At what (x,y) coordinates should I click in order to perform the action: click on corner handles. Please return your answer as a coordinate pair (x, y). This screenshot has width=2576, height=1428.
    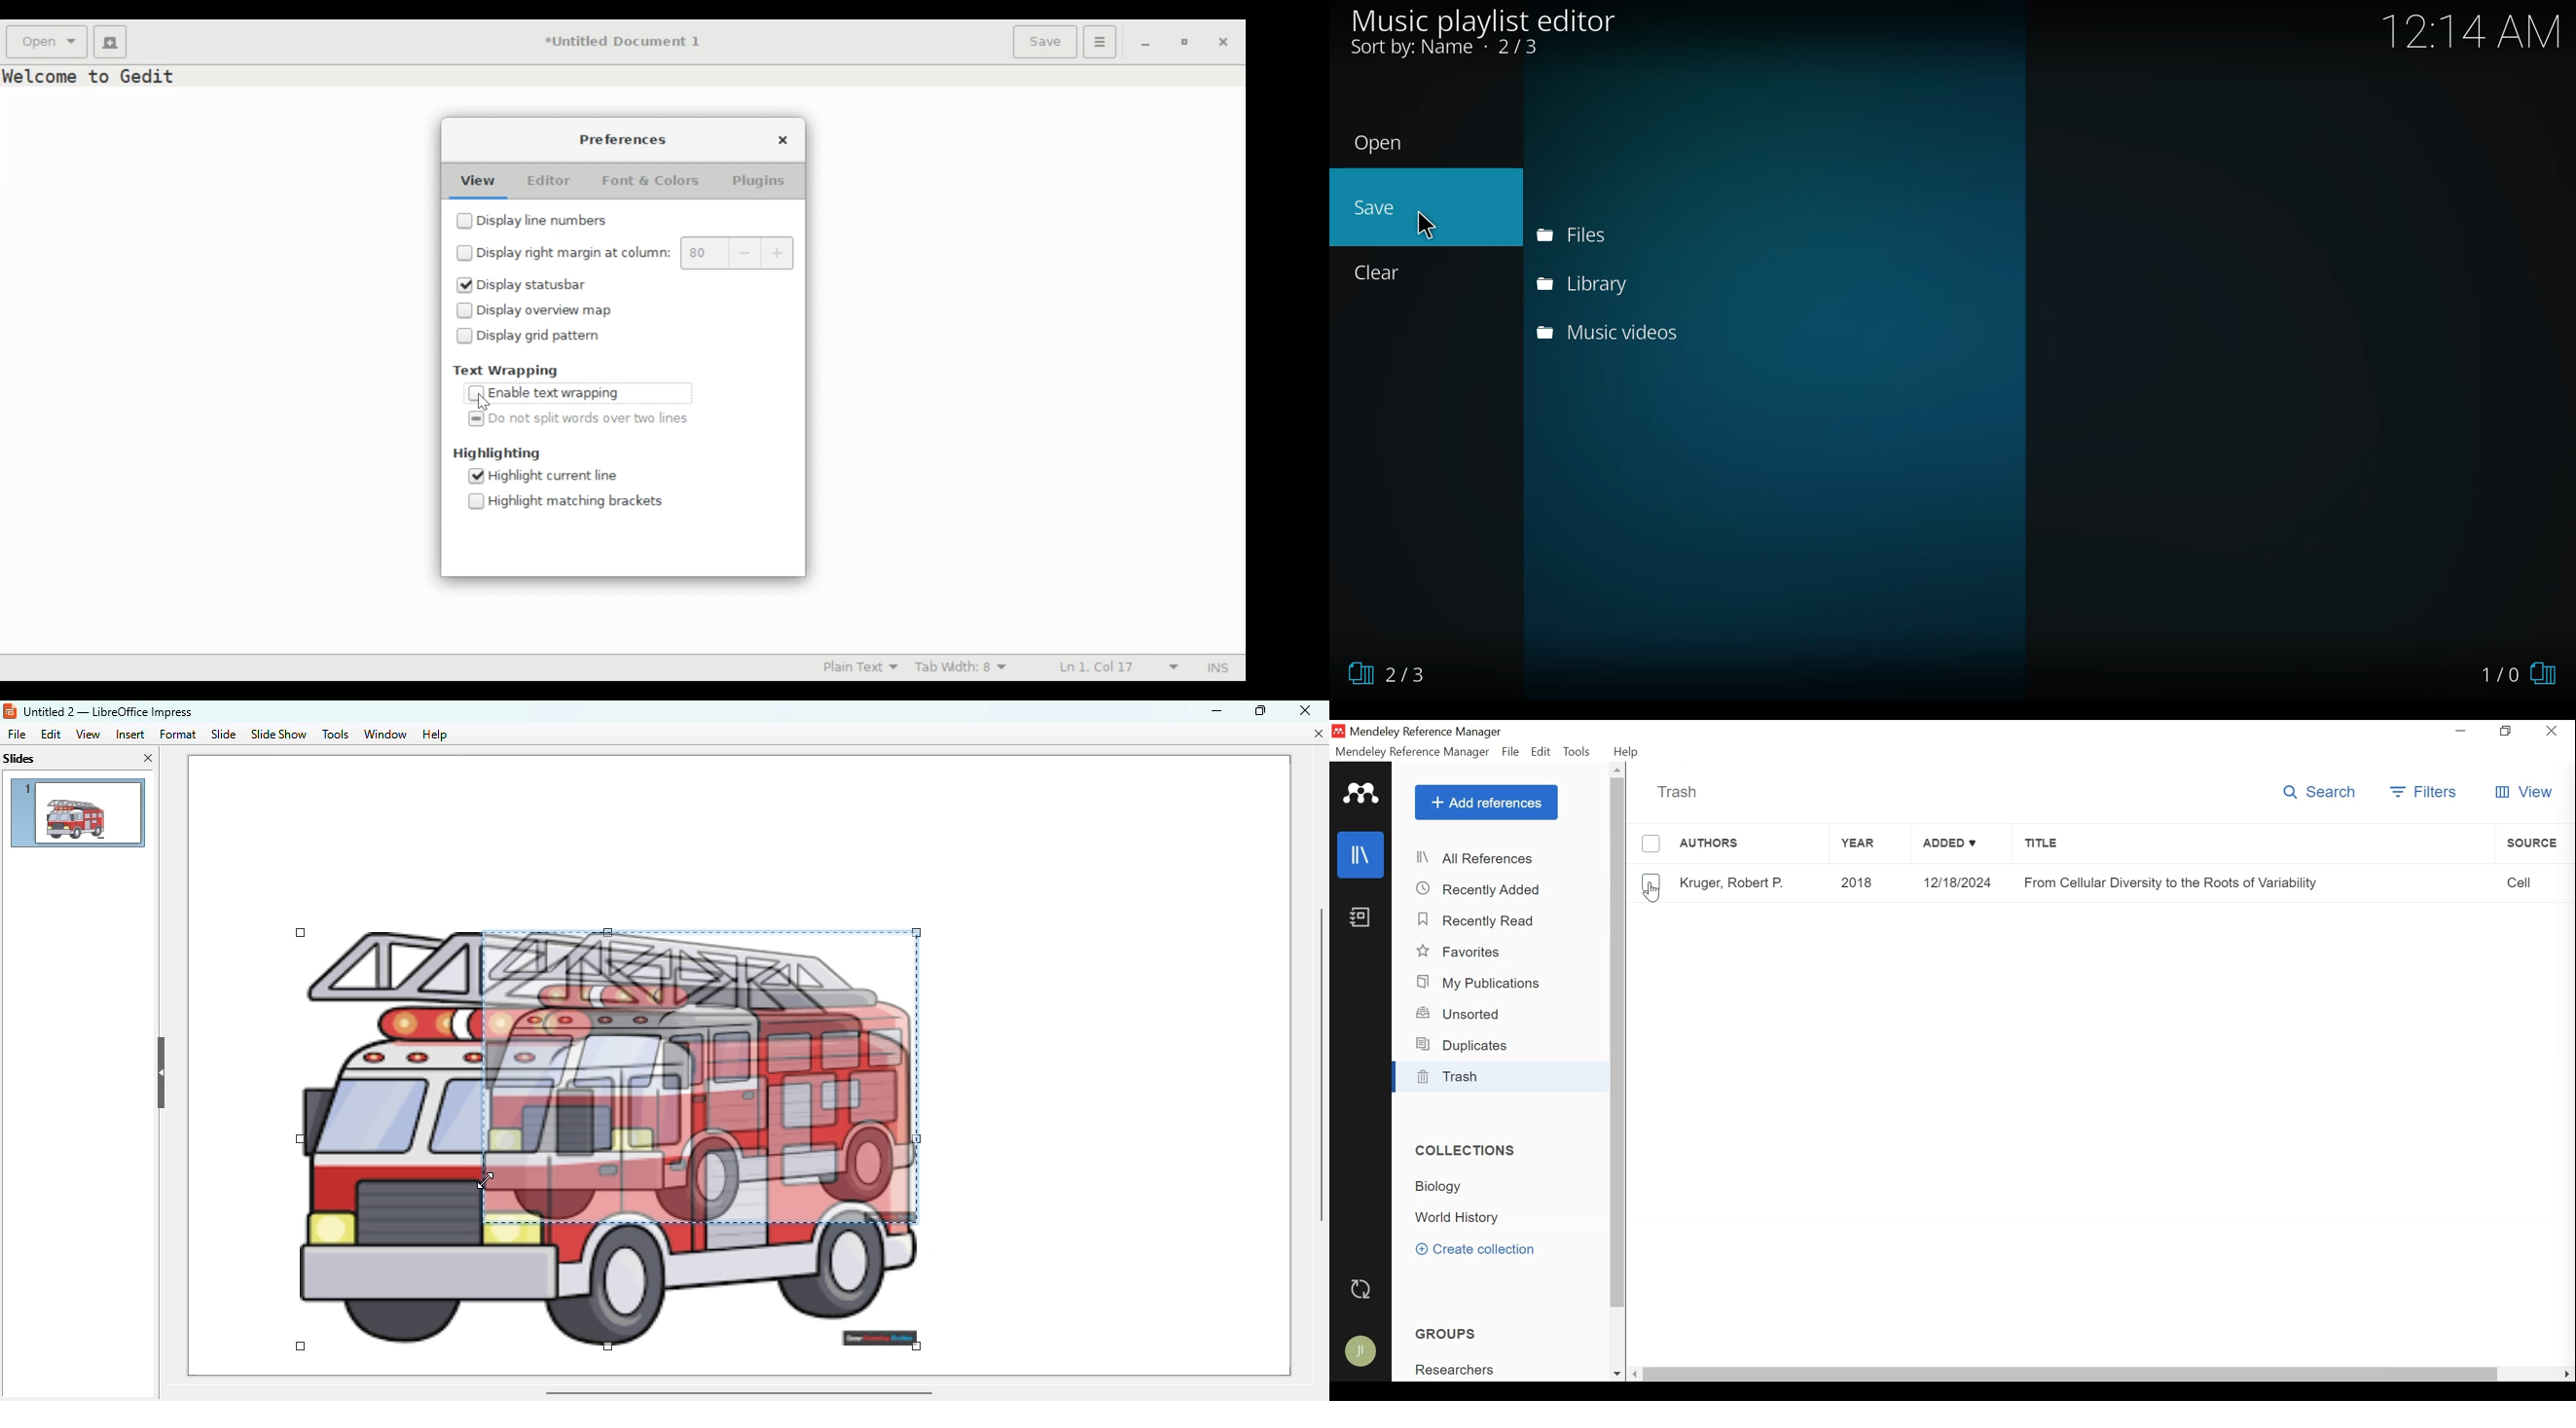
    Looking at the image, I should click on (918, 1139).